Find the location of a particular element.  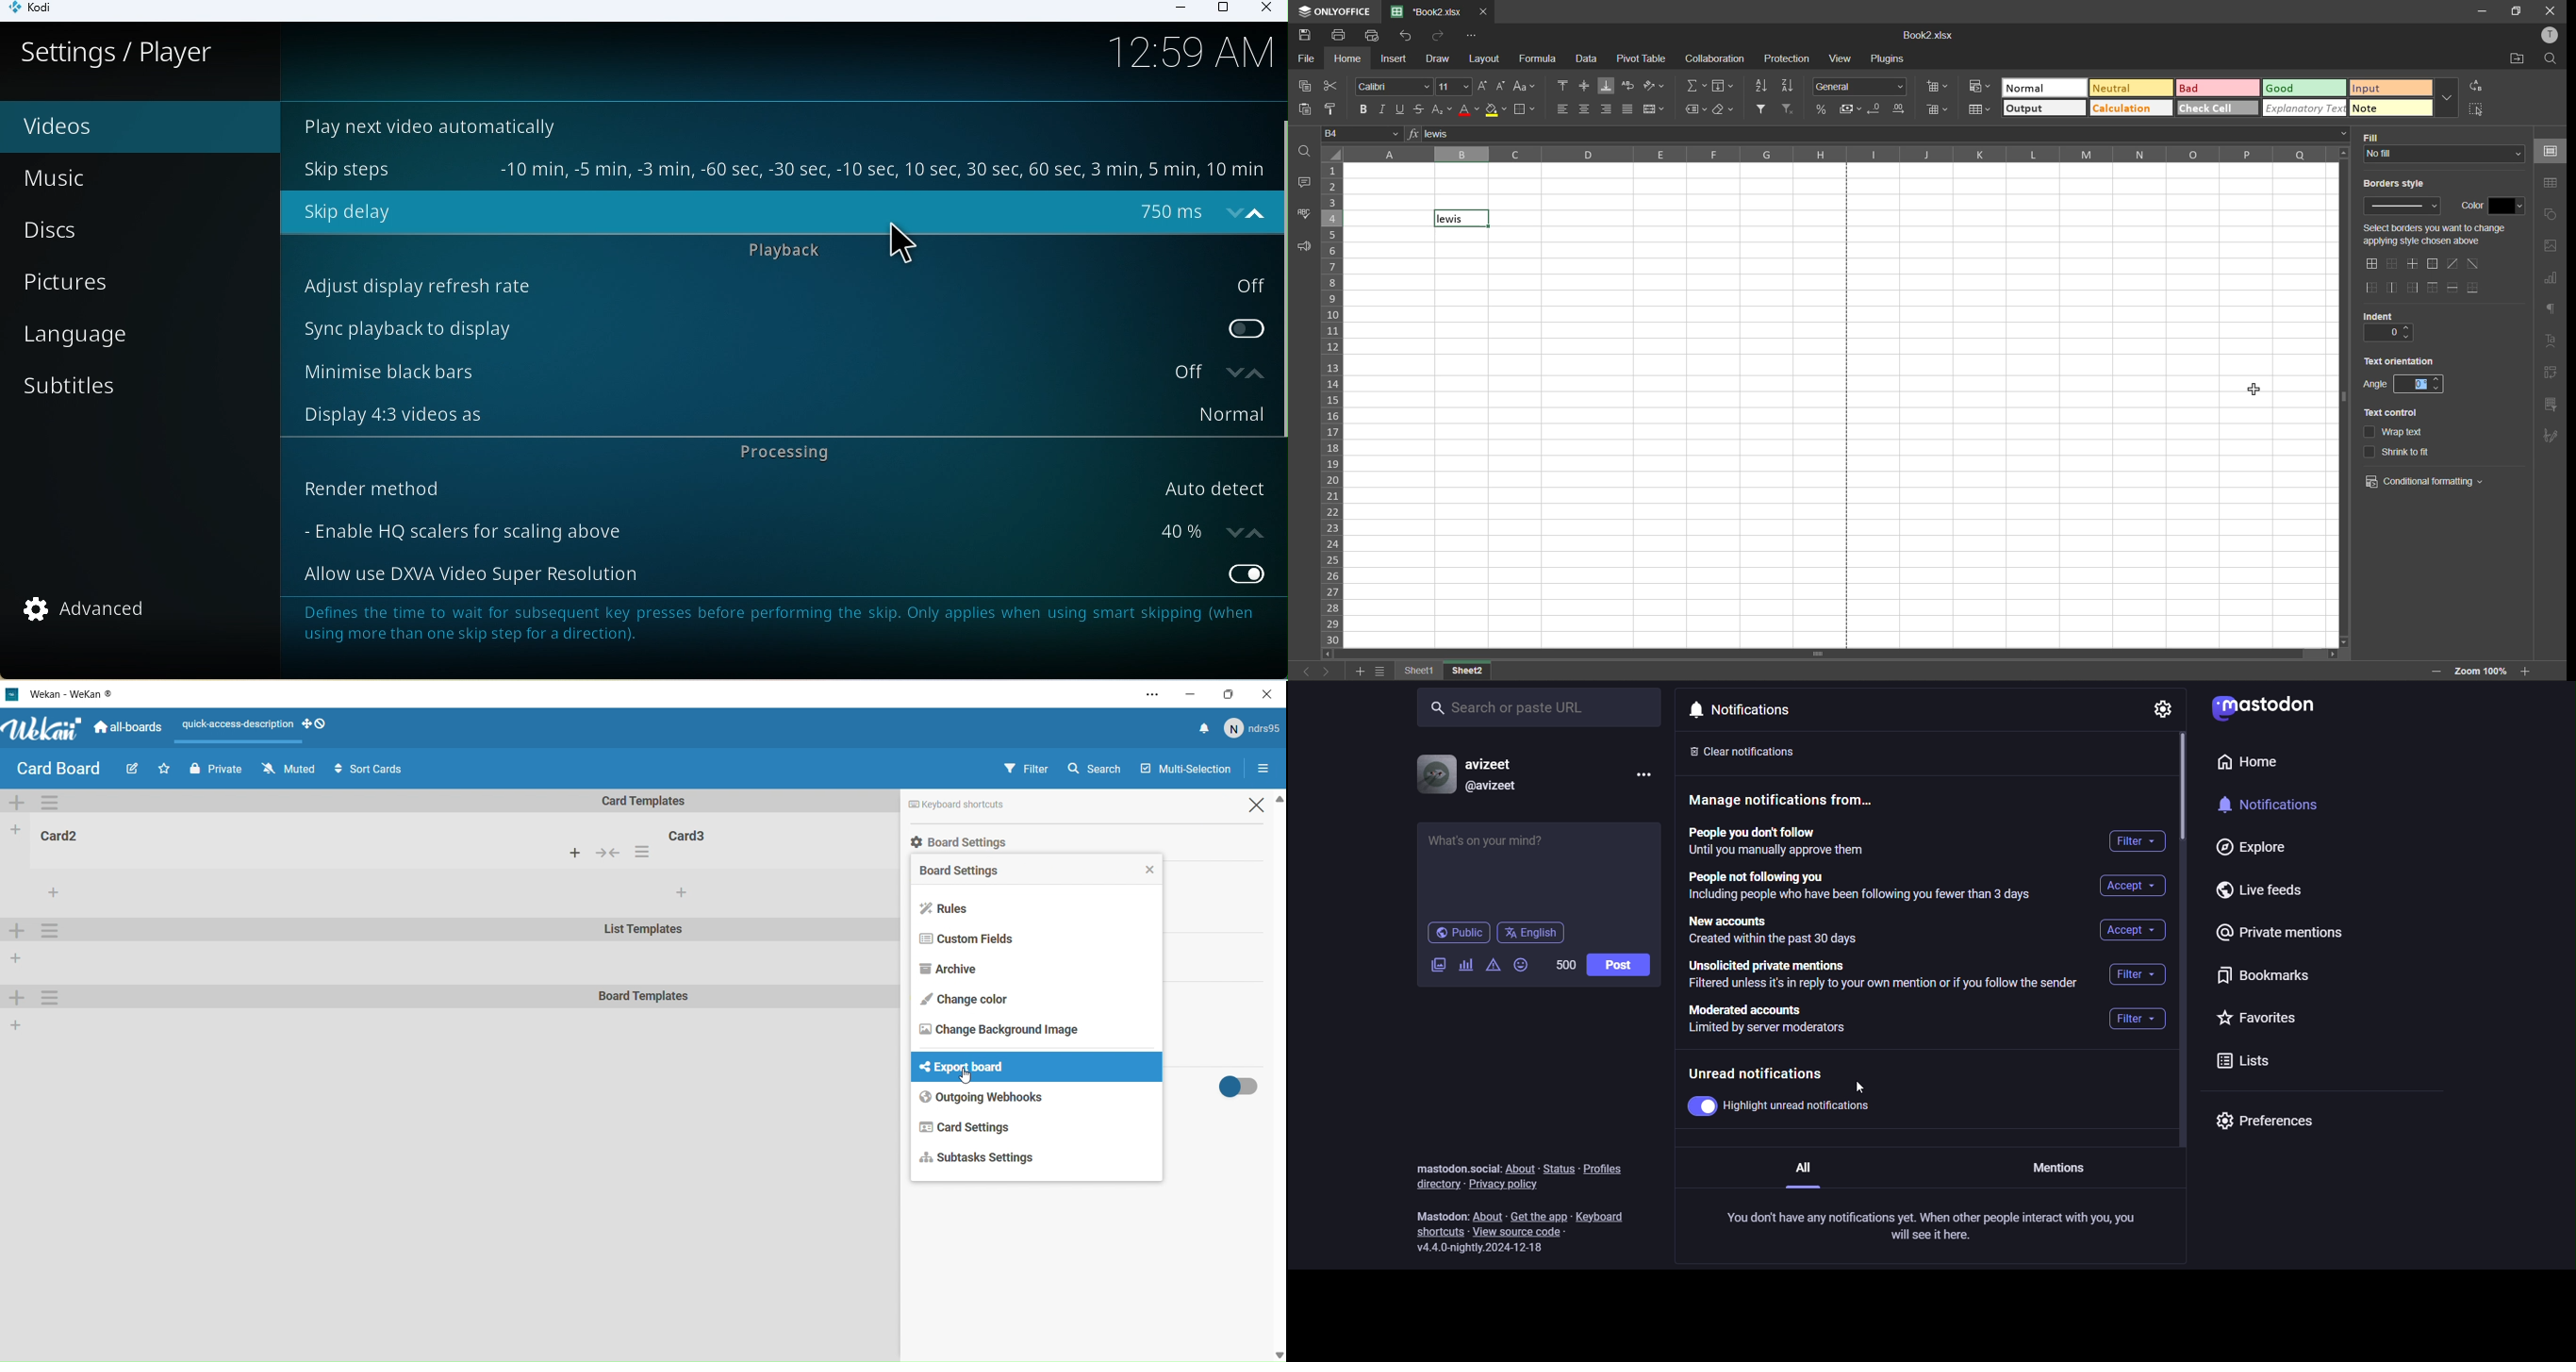

increase/decrease is located at coordinates (1249, 529).